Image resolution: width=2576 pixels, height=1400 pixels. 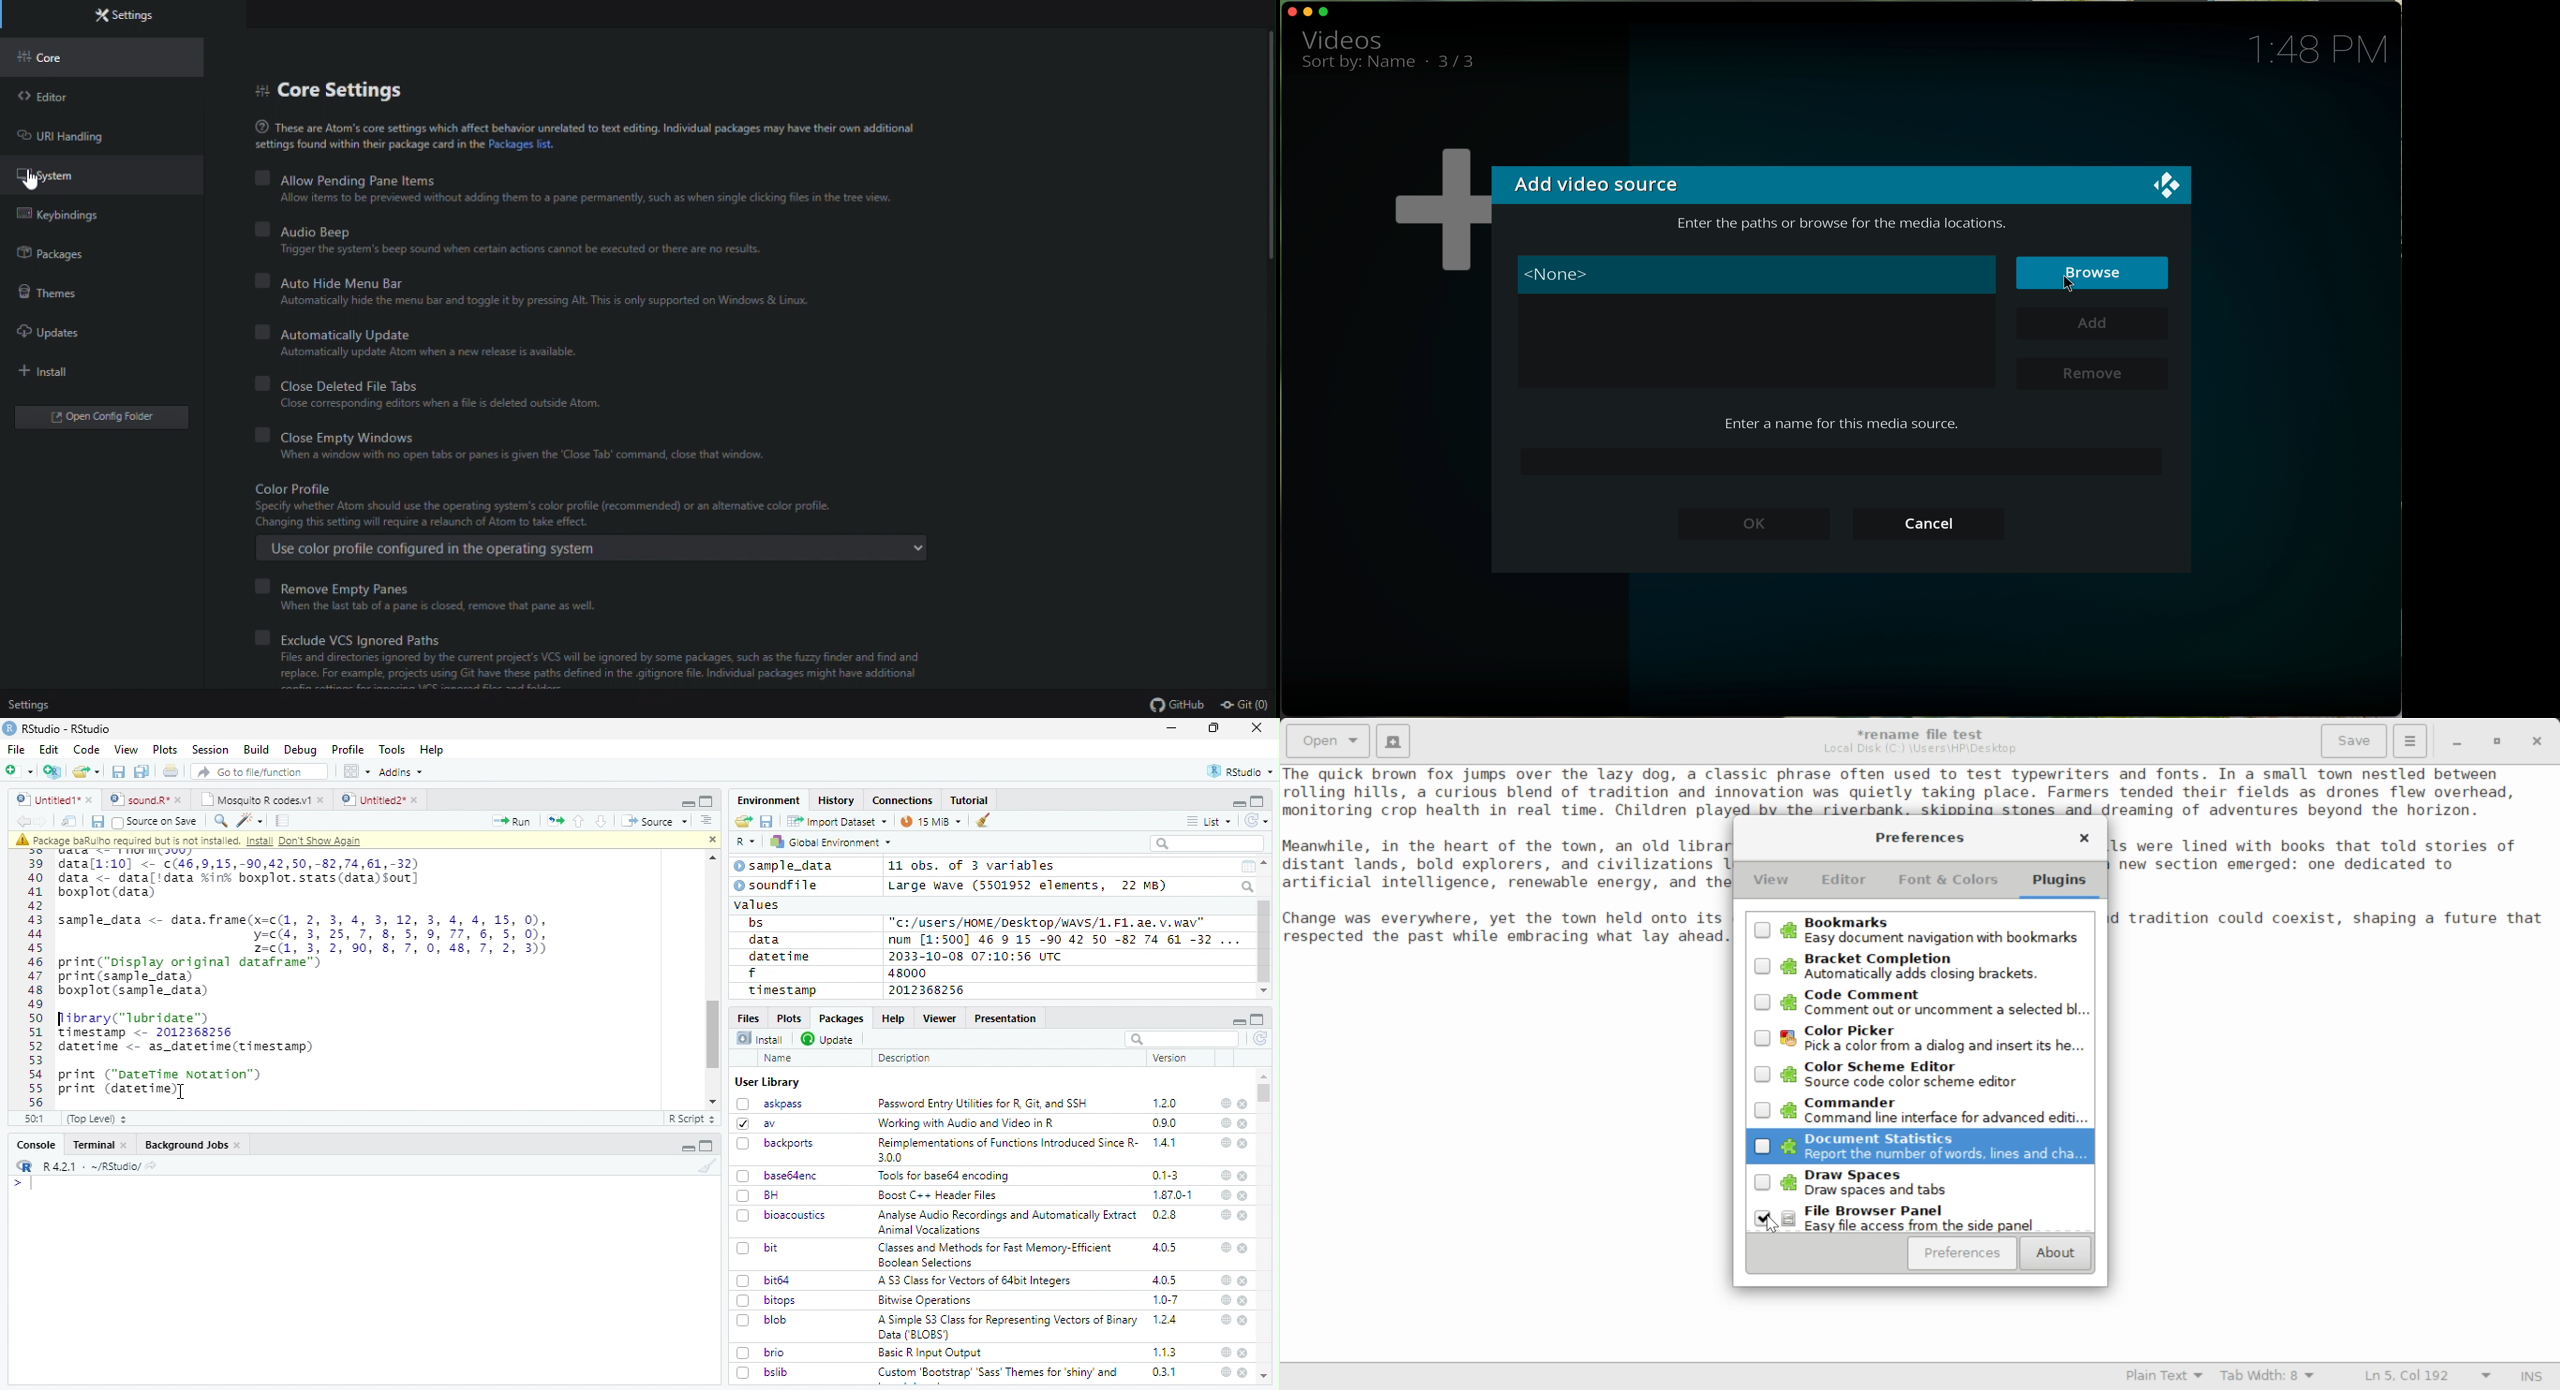 I want to click on Reimplementations of Functions Introduced Since R-
300, so click(x=1006, y=1150).